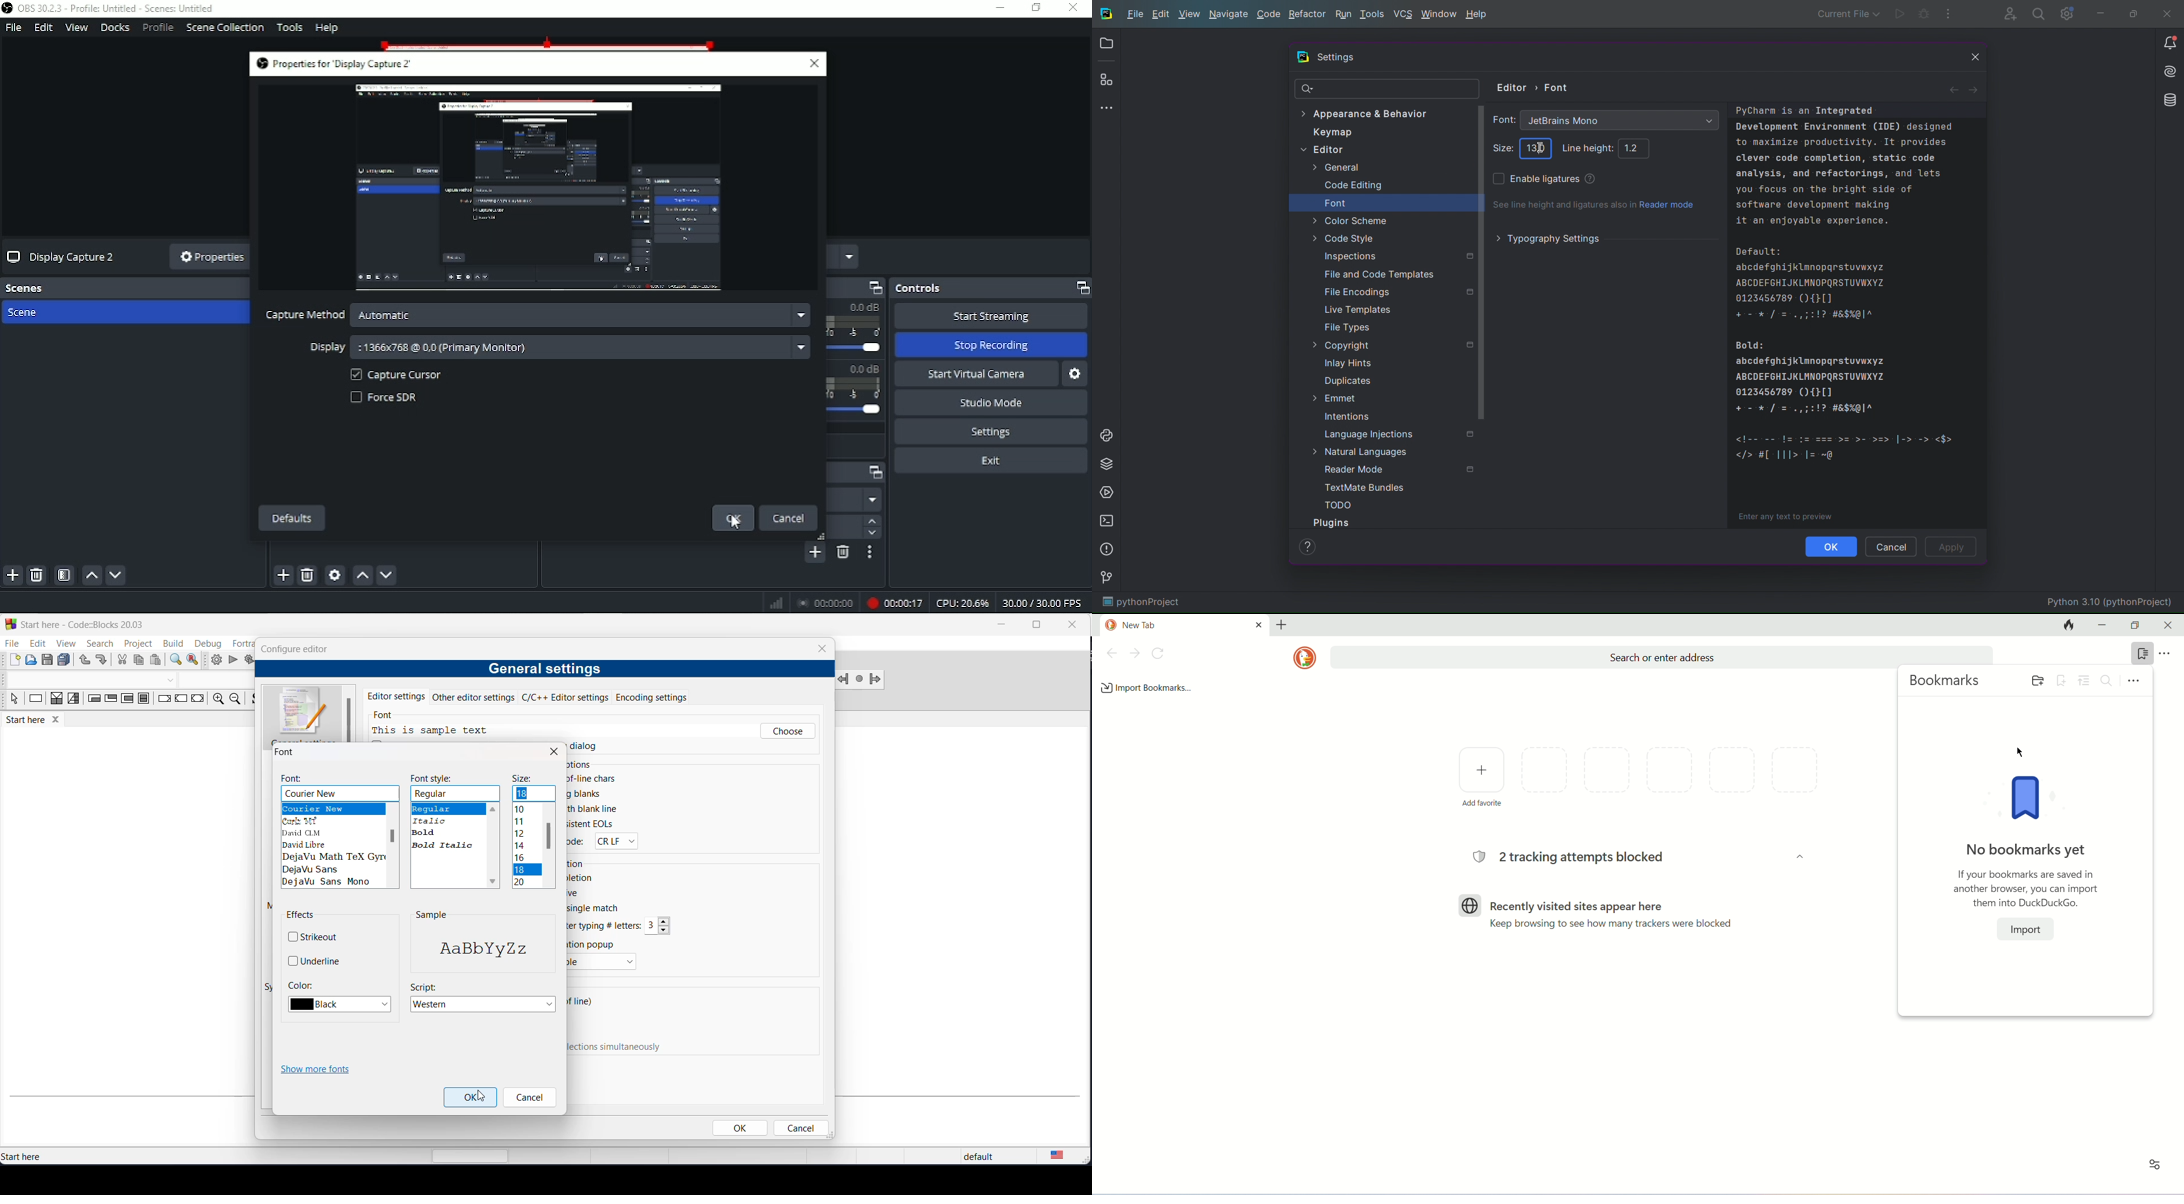 This screenshot has width=2184, height=1204. I want to click on Remove selected source(s), so click(307, 575).